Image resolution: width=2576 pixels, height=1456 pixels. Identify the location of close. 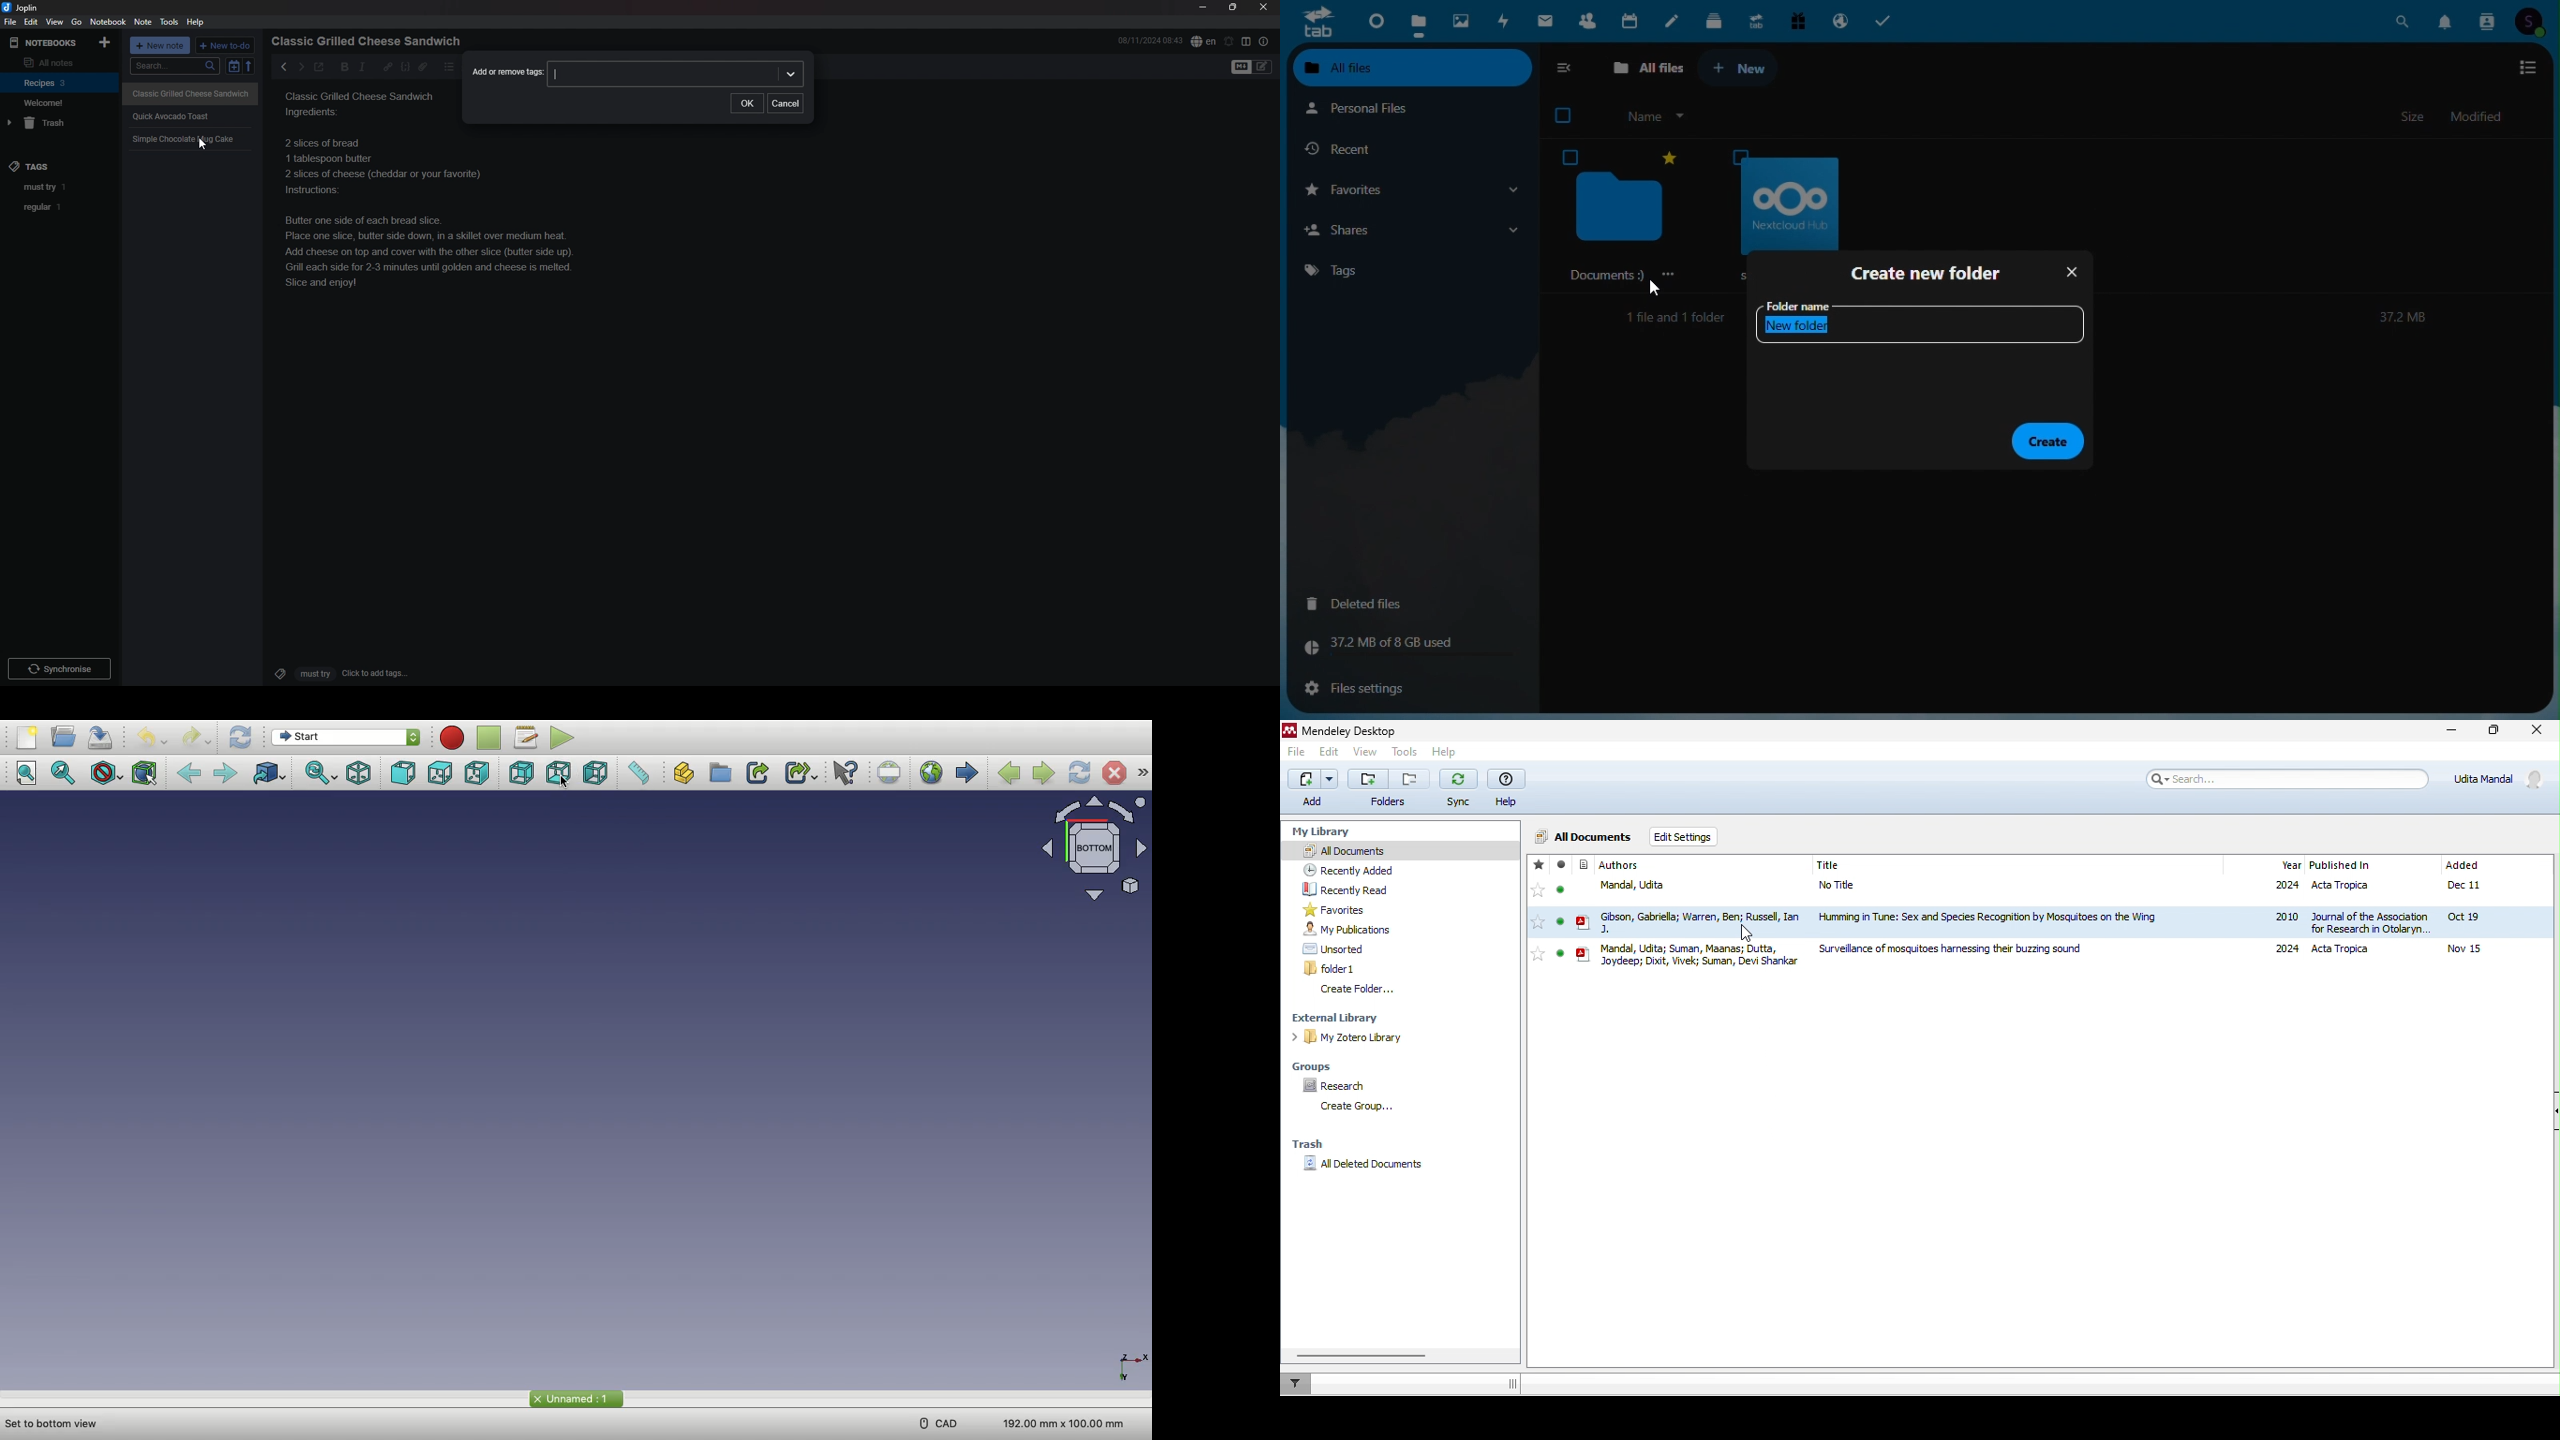
(1265, 7).